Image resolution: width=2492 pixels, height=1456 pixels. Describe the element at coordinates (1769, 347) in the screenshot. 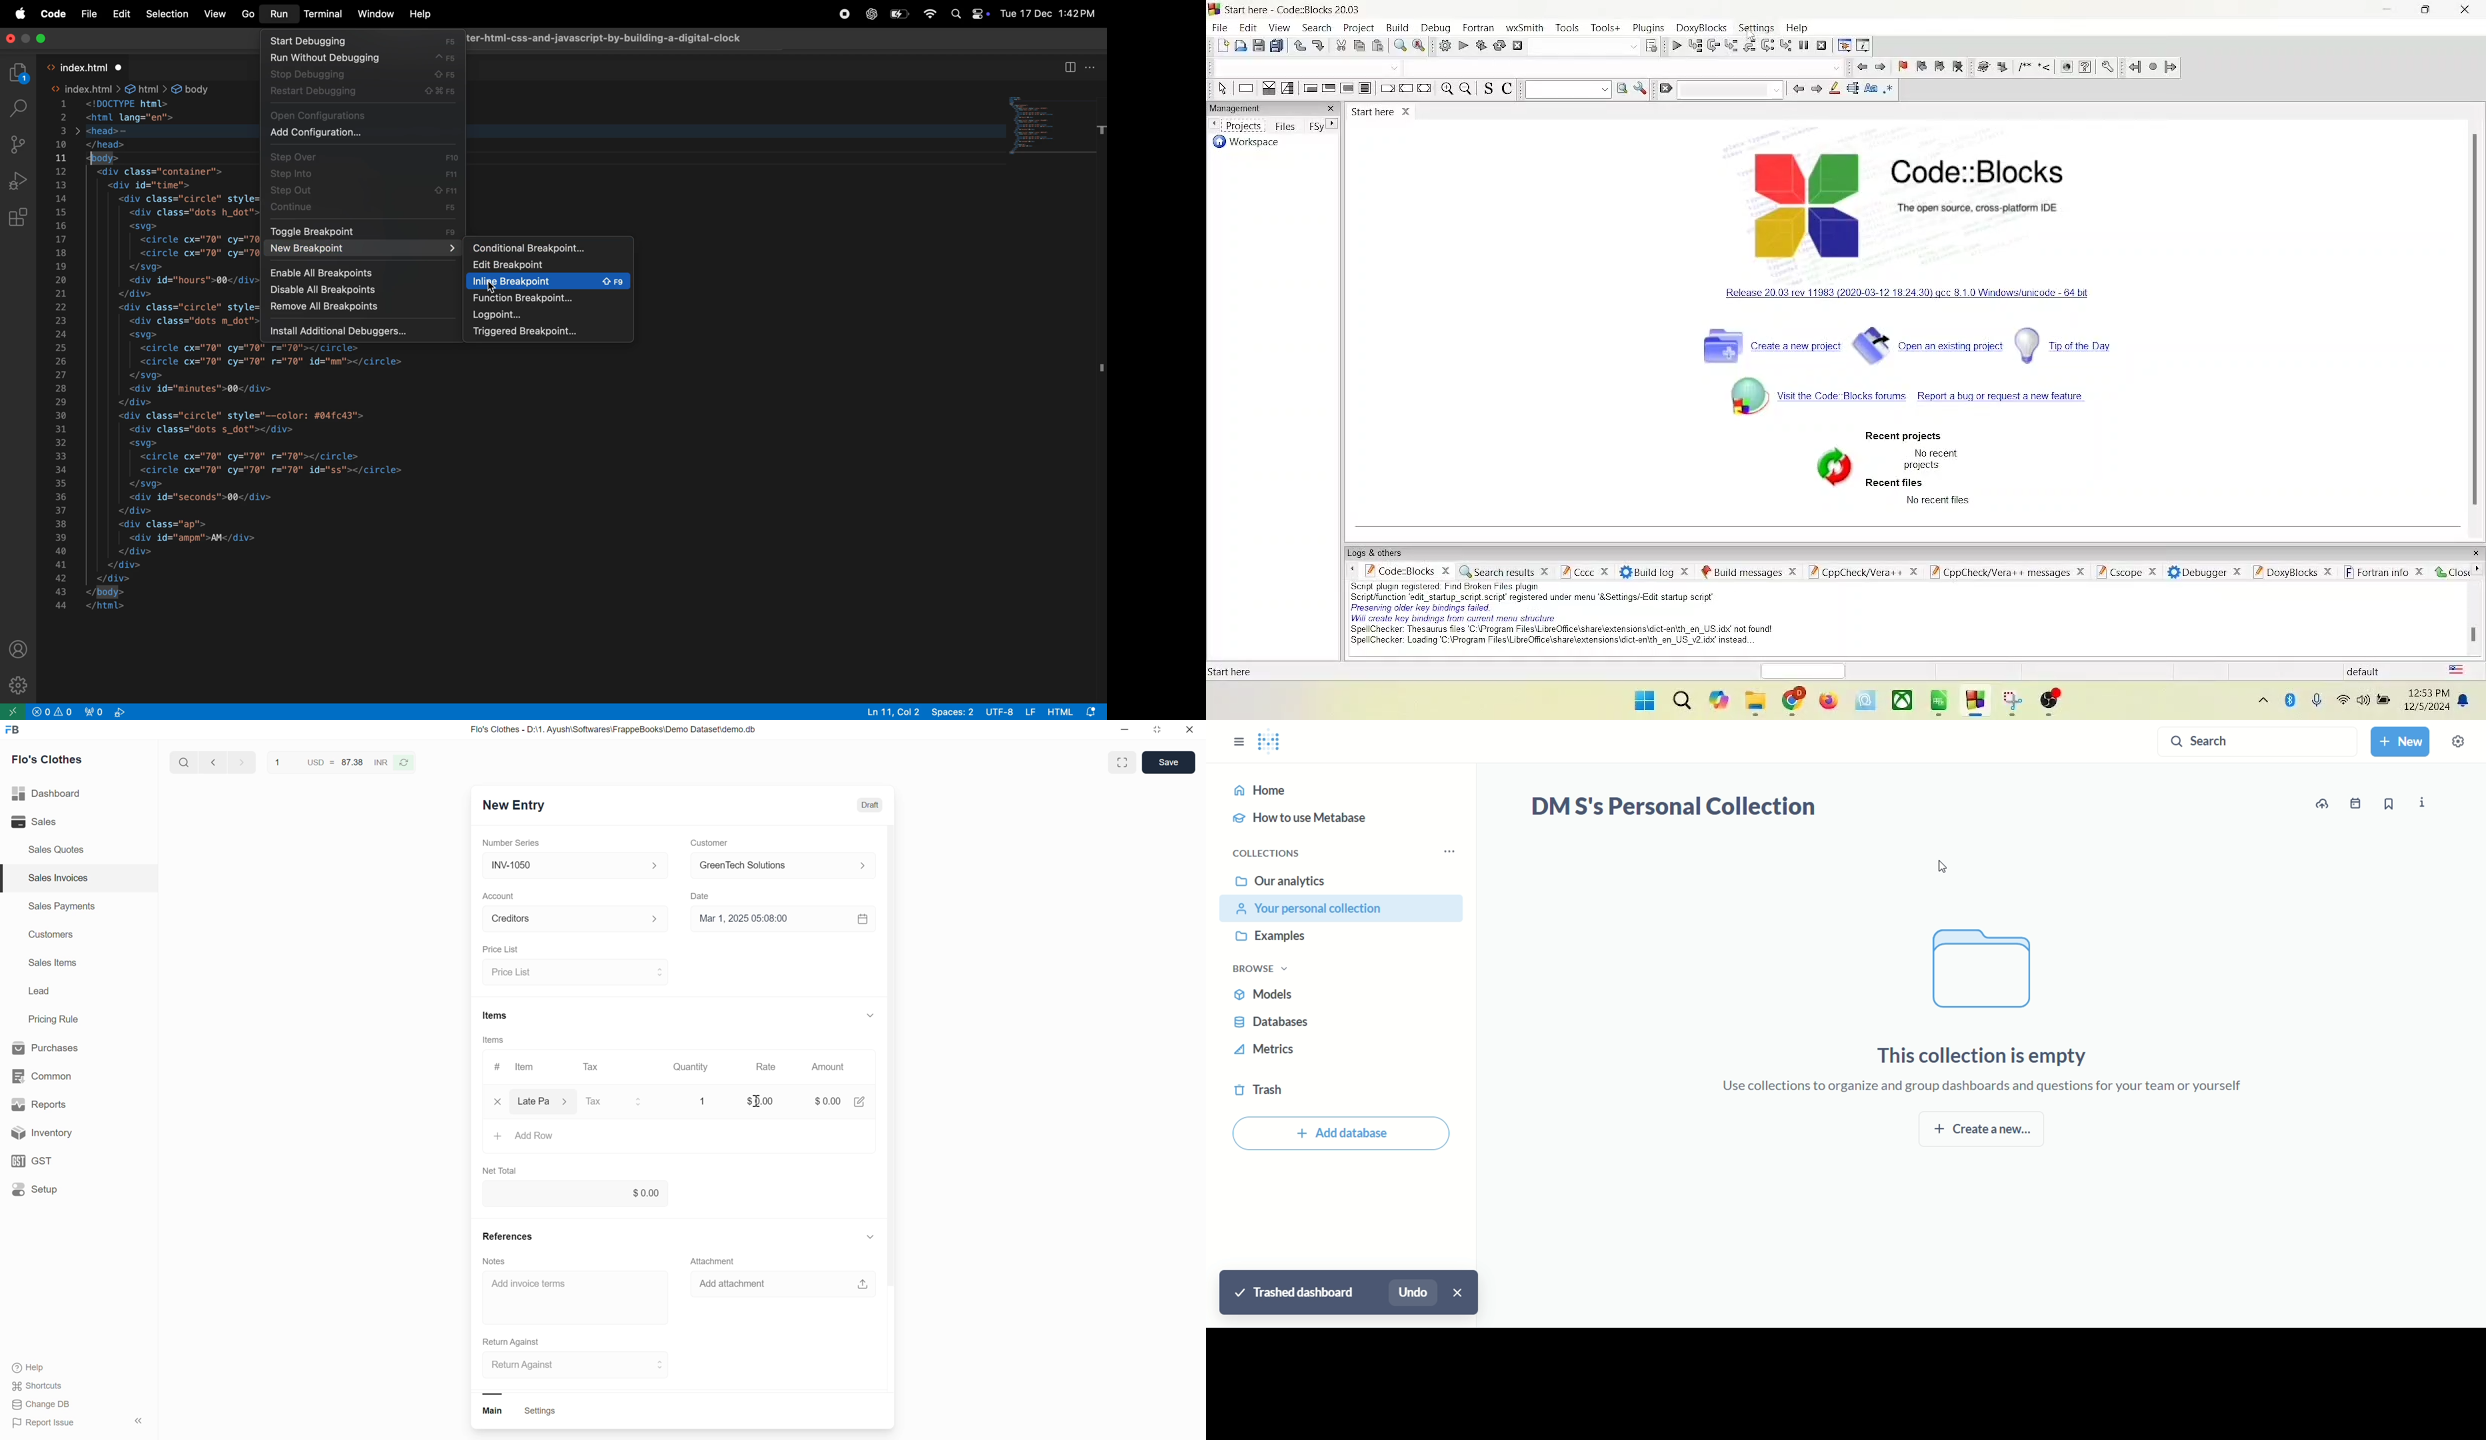

I see `create a project` at that location.